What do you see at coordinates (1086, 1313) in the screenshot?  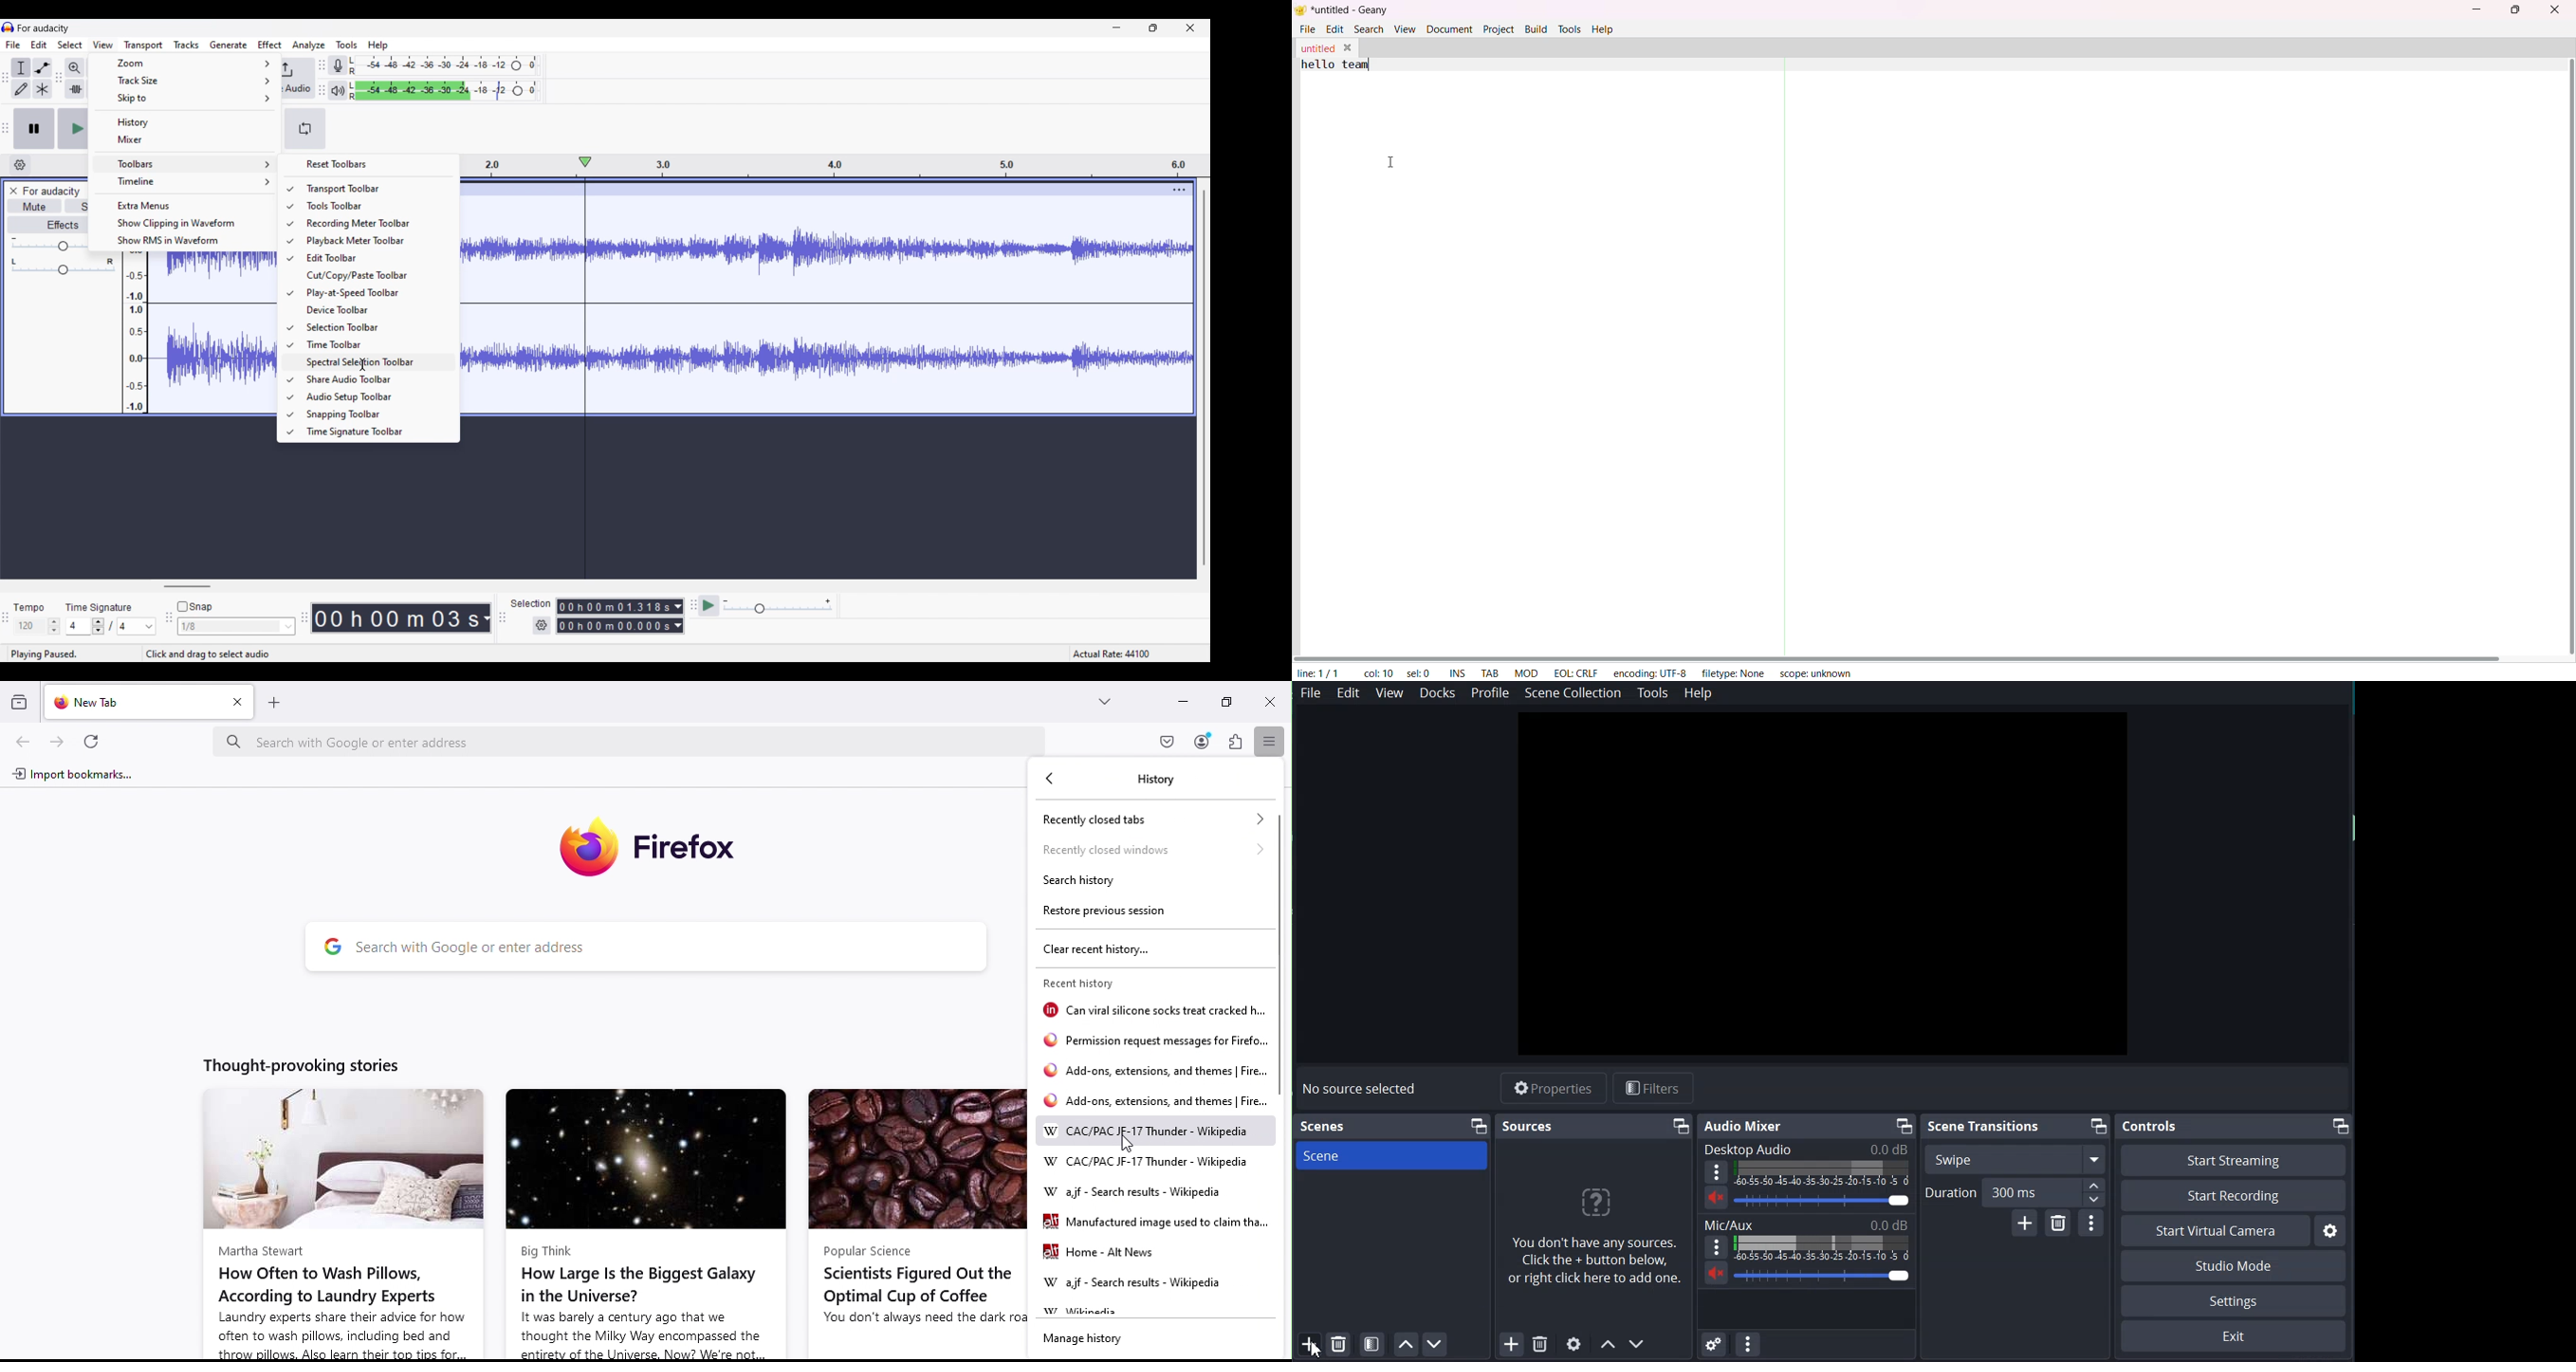 I see `wikipidea` at bounding box center [1086, 1313].